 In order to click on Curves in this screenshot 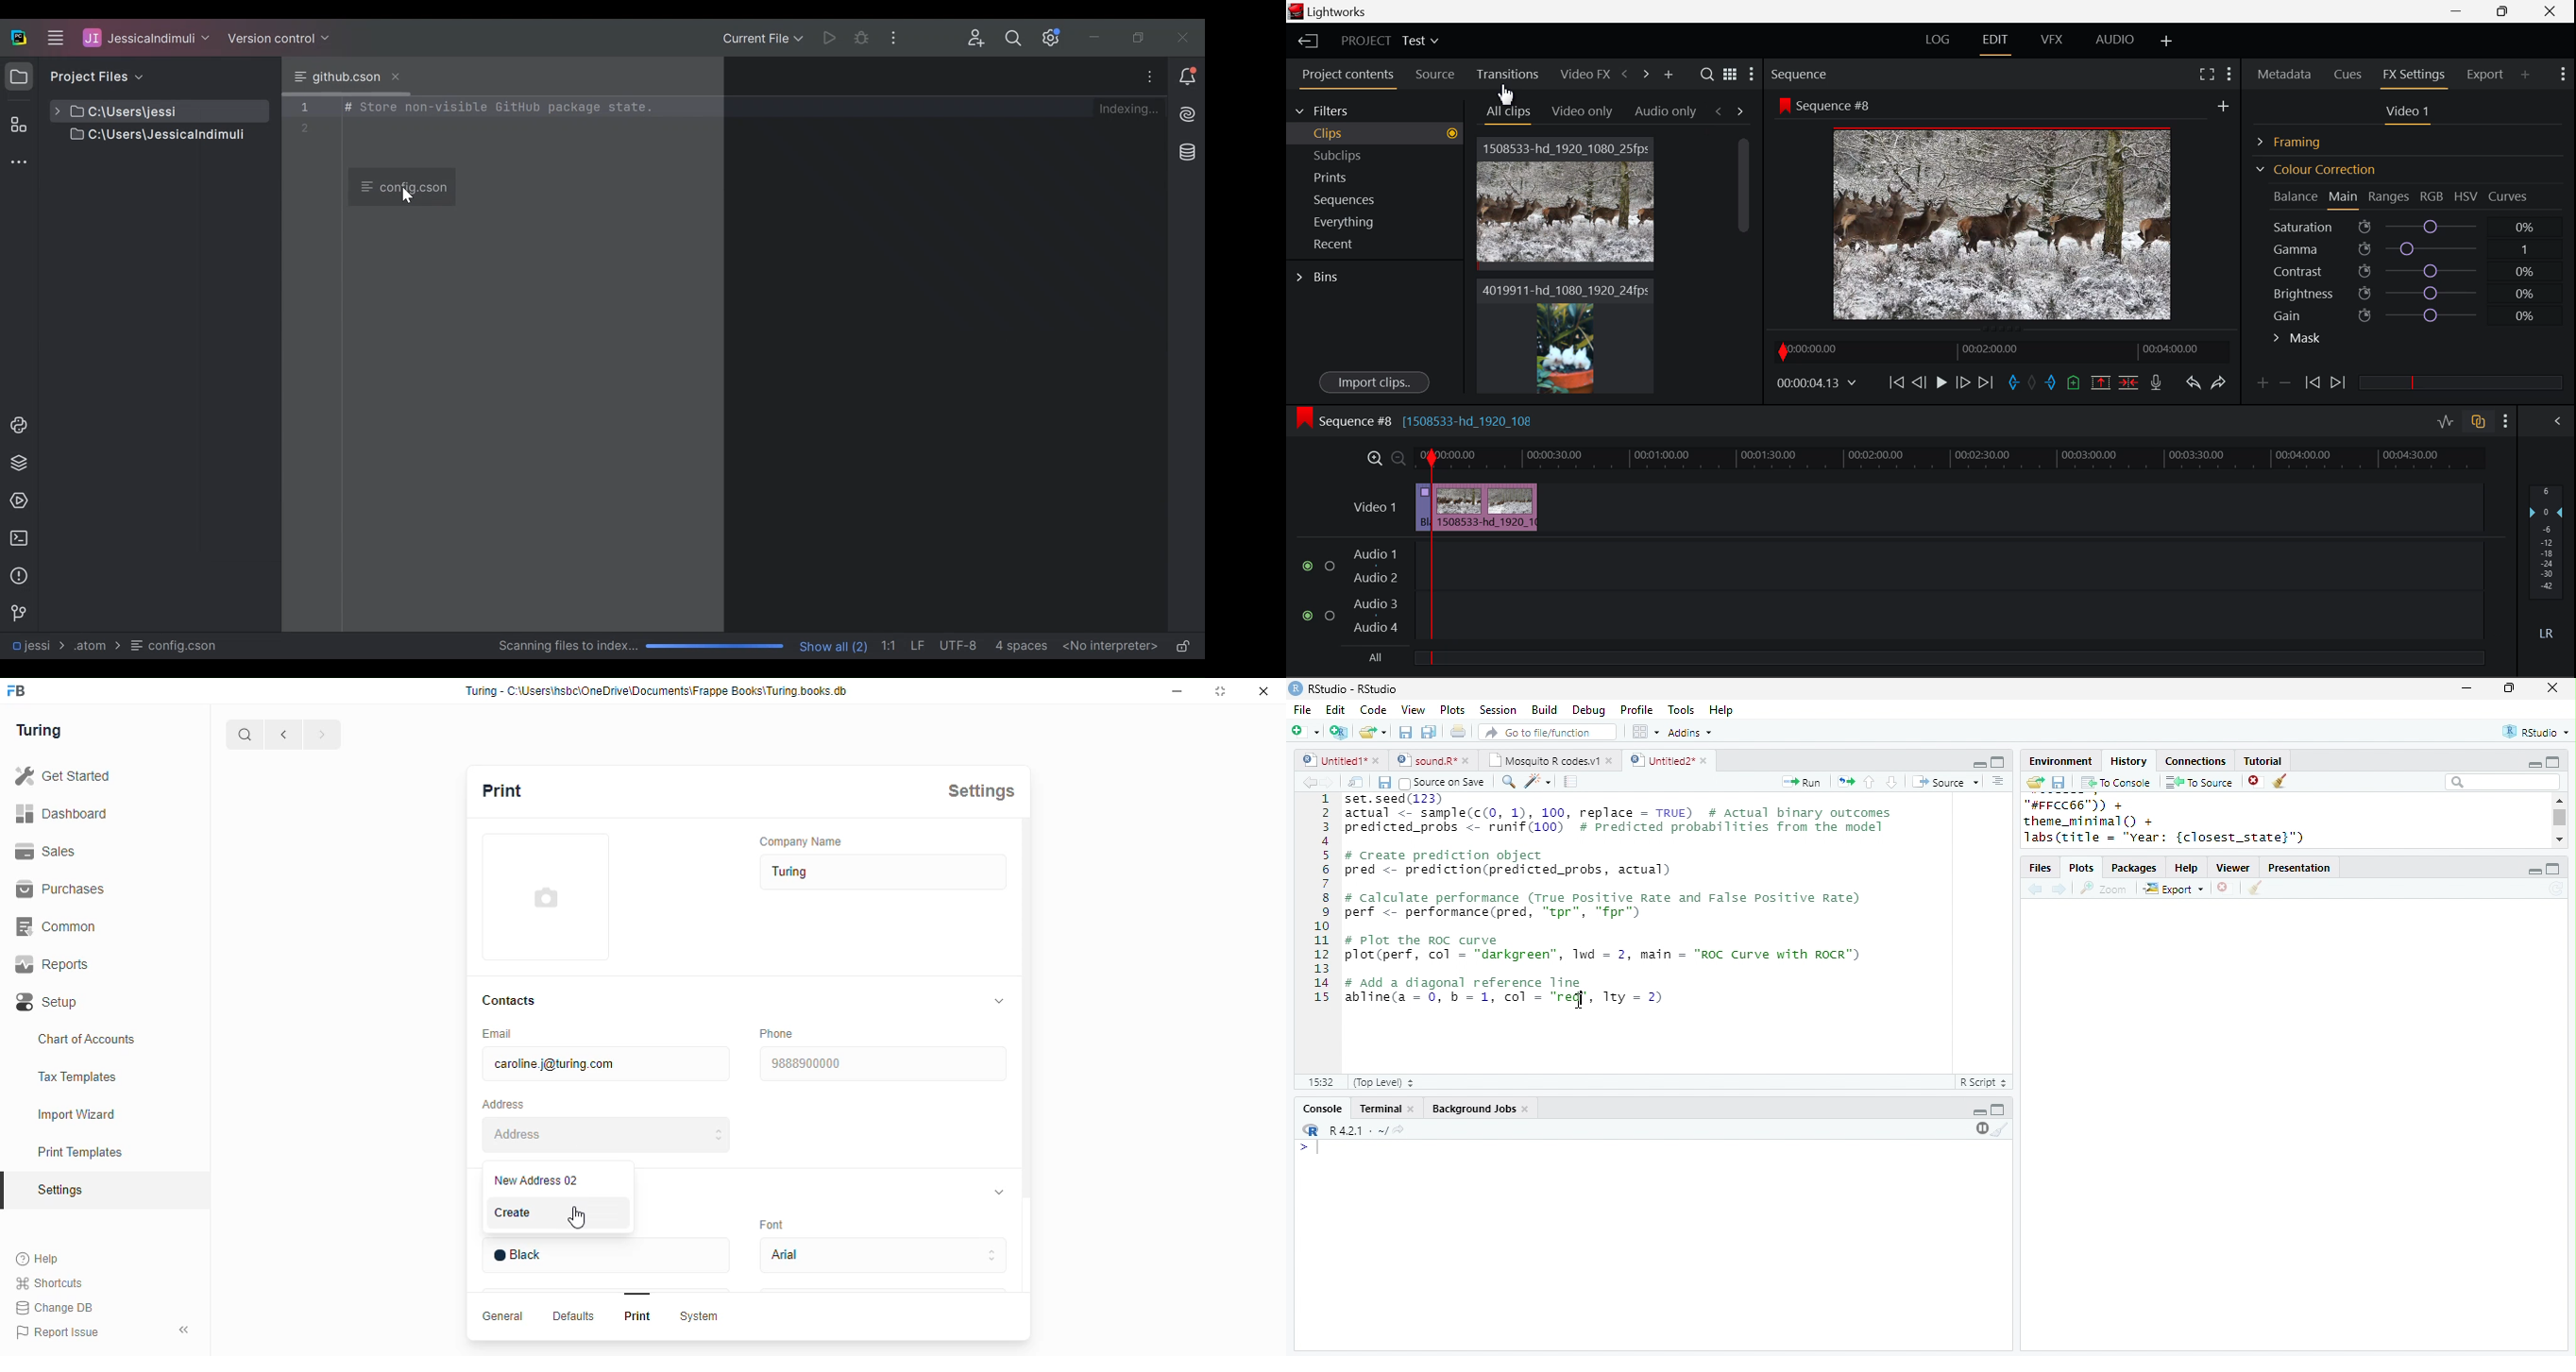, I will do `click(2511, 196)`.